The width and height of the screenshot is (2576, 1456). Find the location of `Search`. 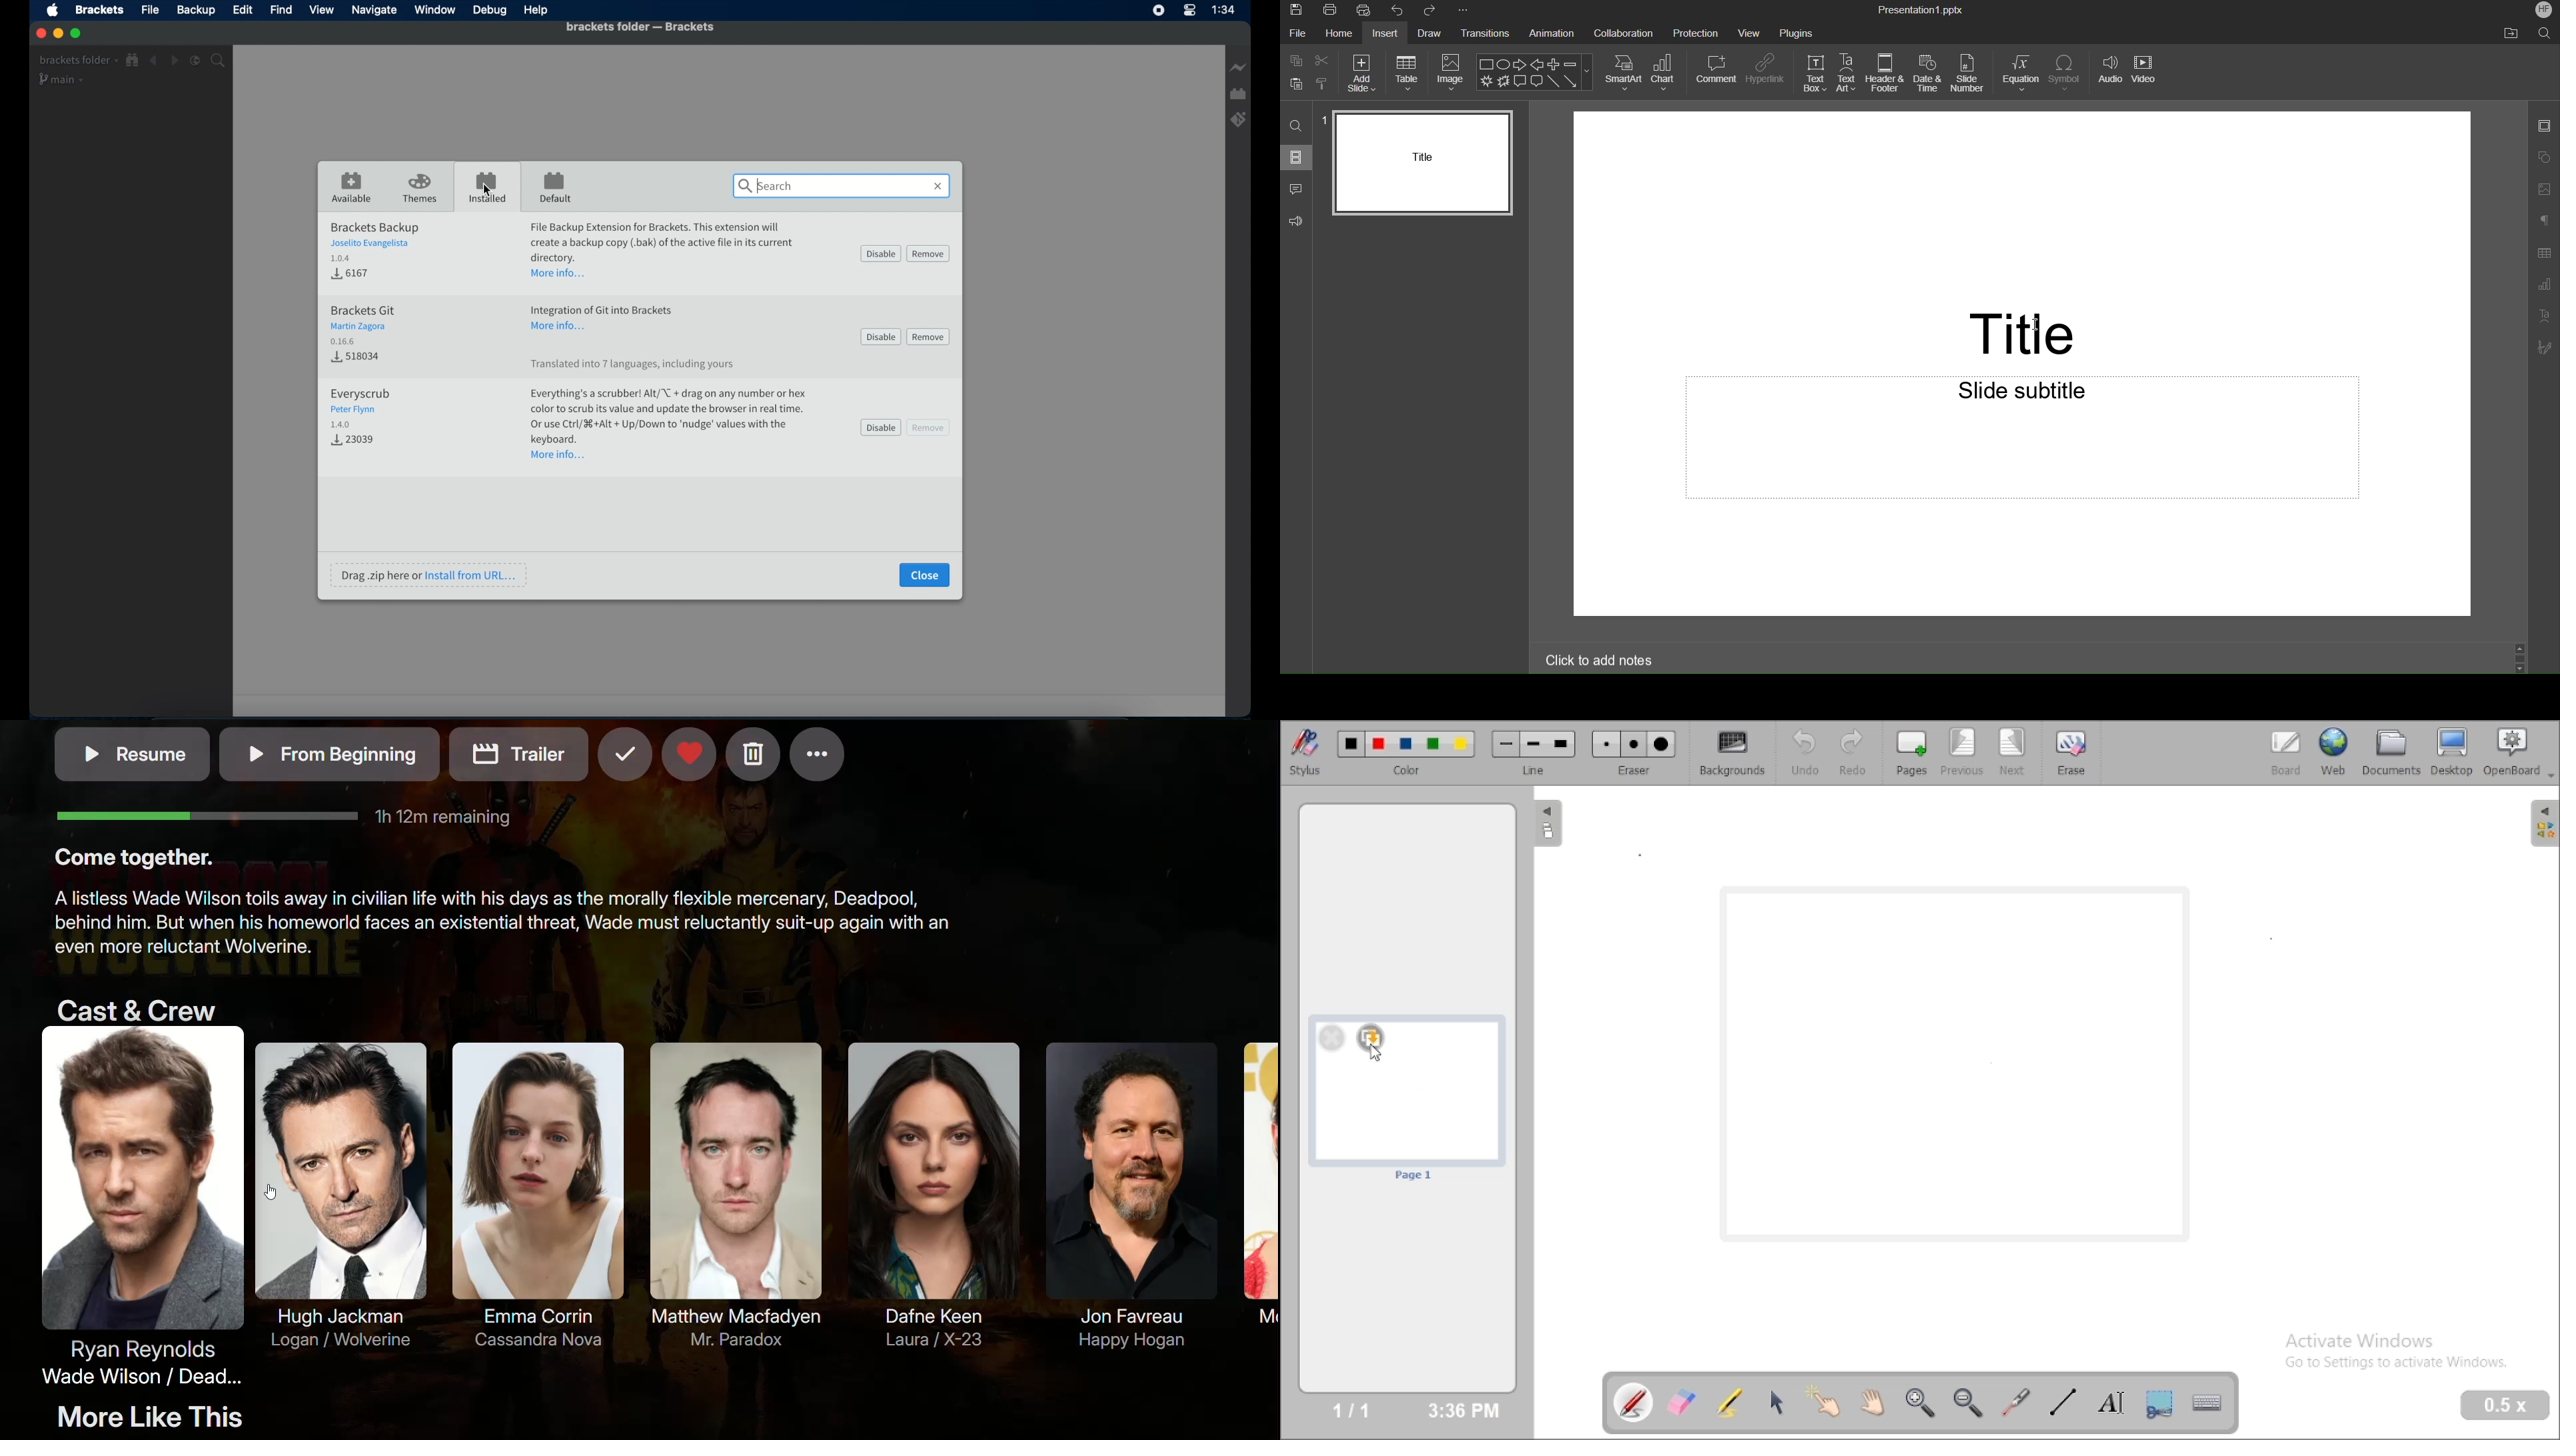

Search is located at coordinates (2545, 35).